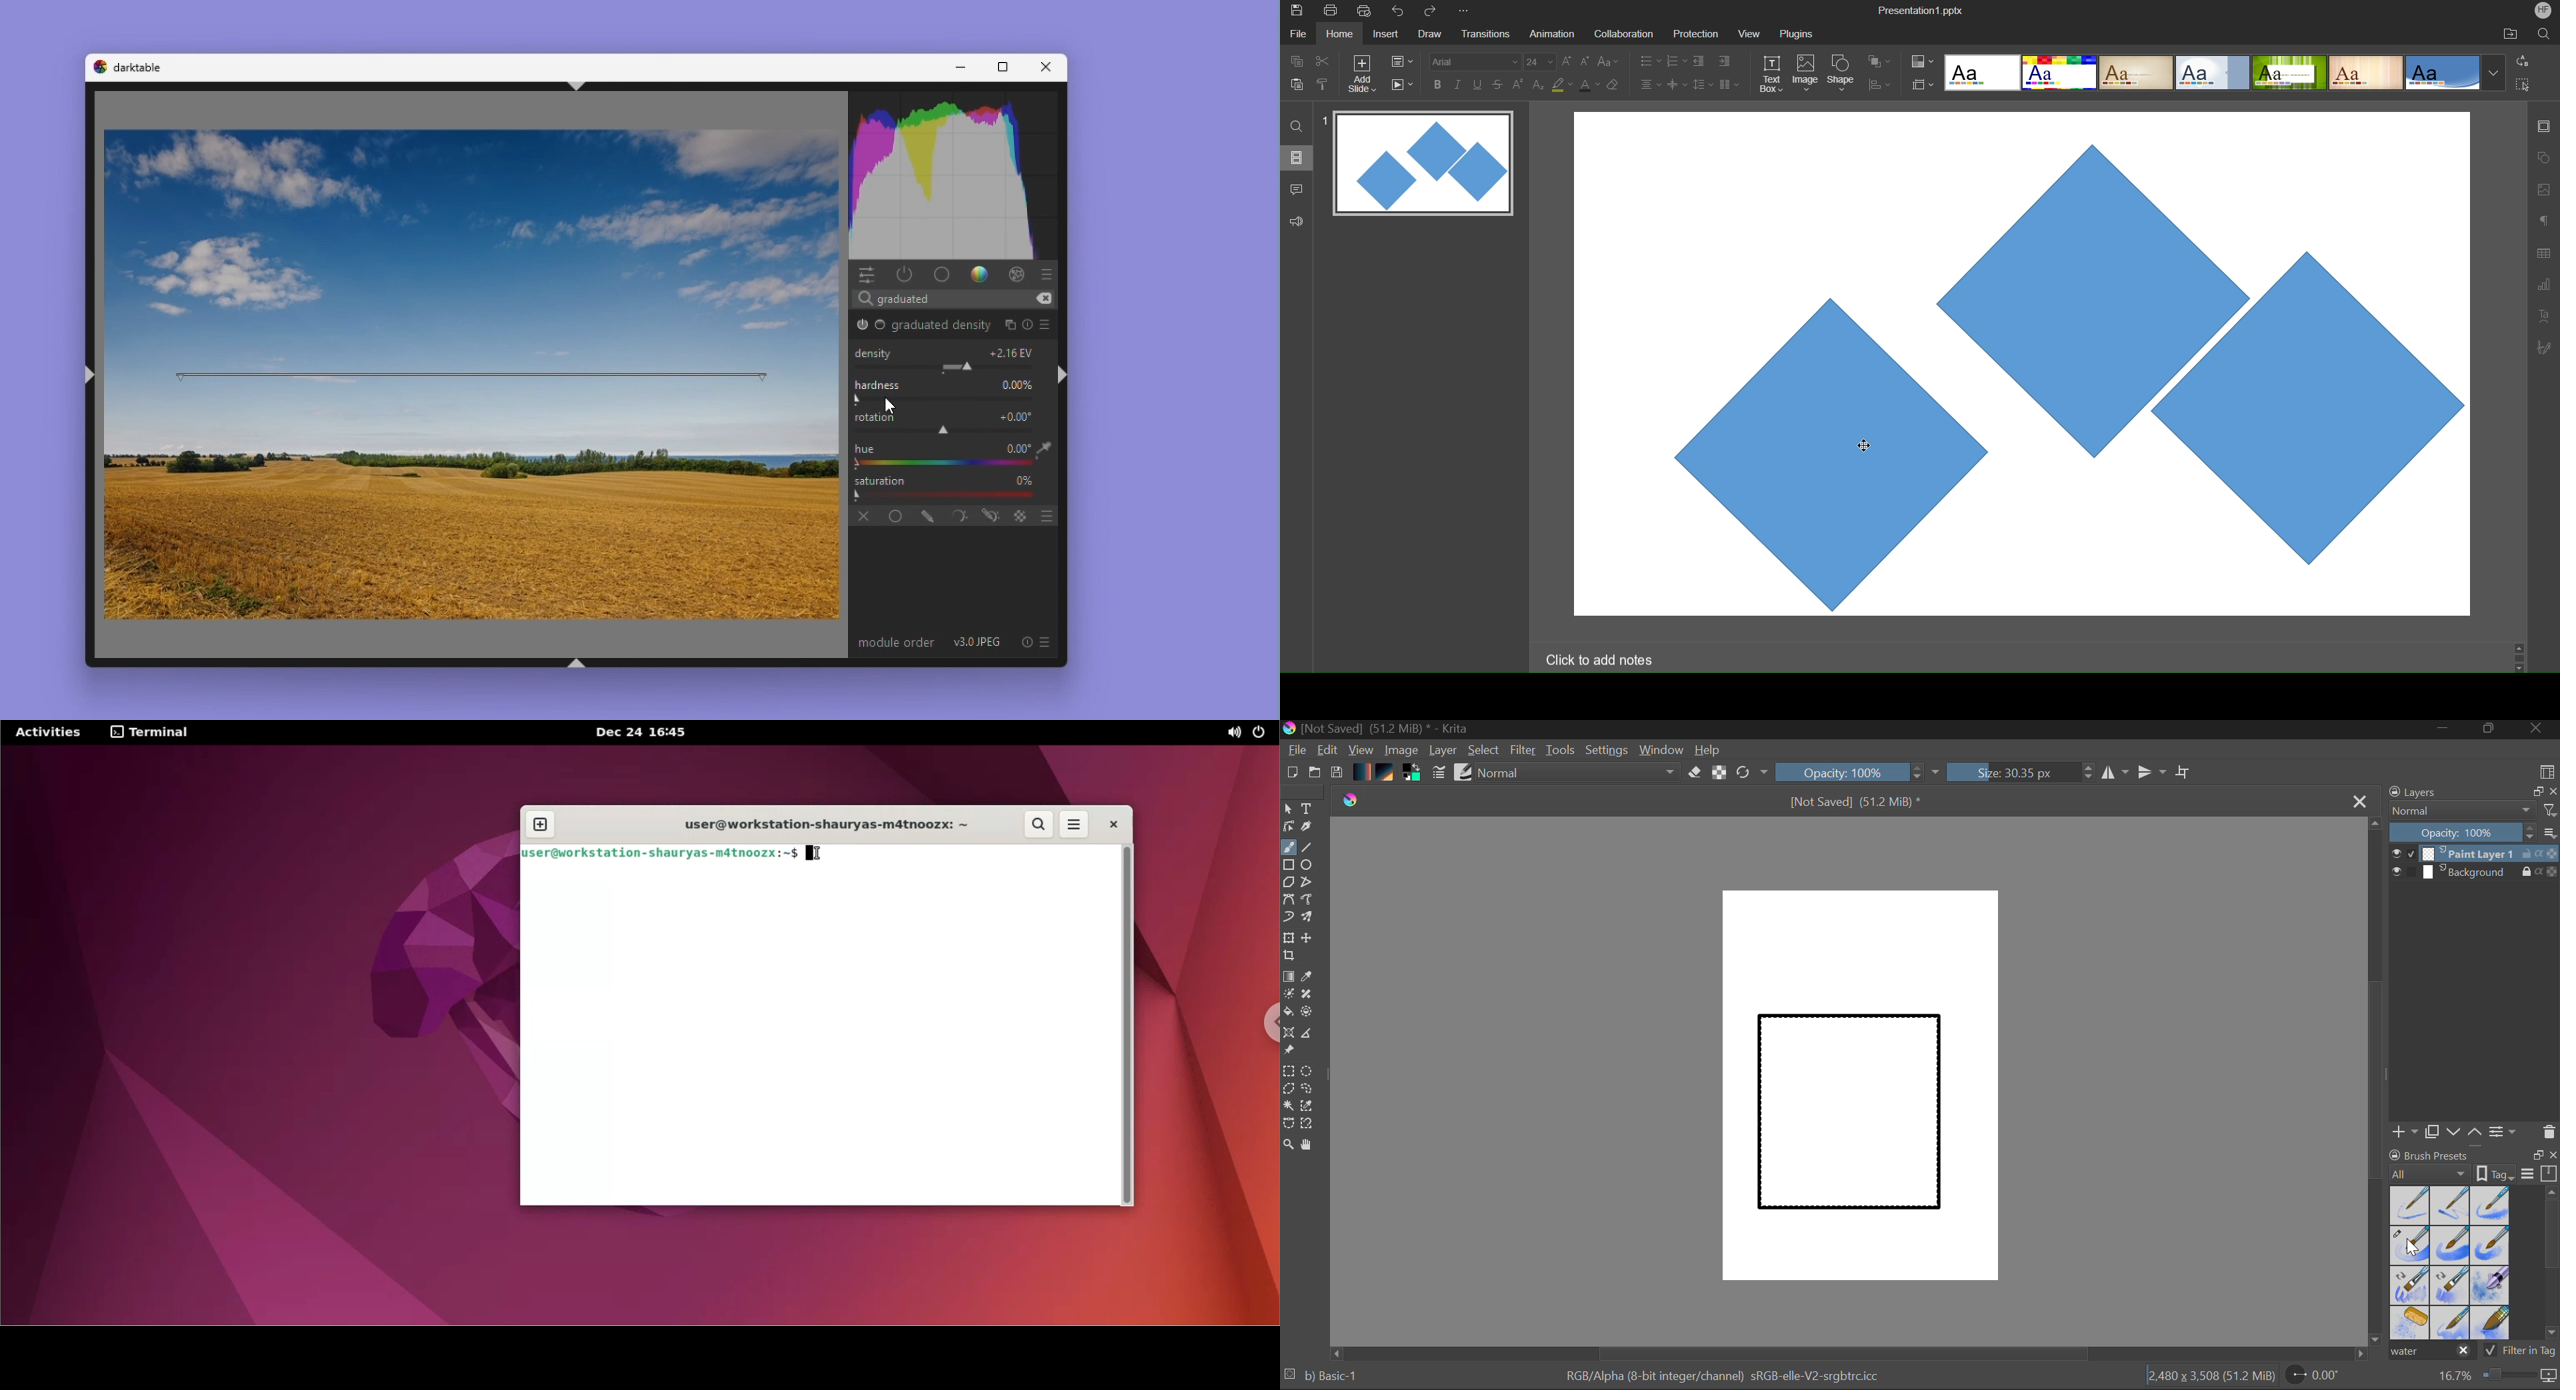  Describe the element at coordinates (958, 297) in the screenshot. I see `Search bar` at that location.